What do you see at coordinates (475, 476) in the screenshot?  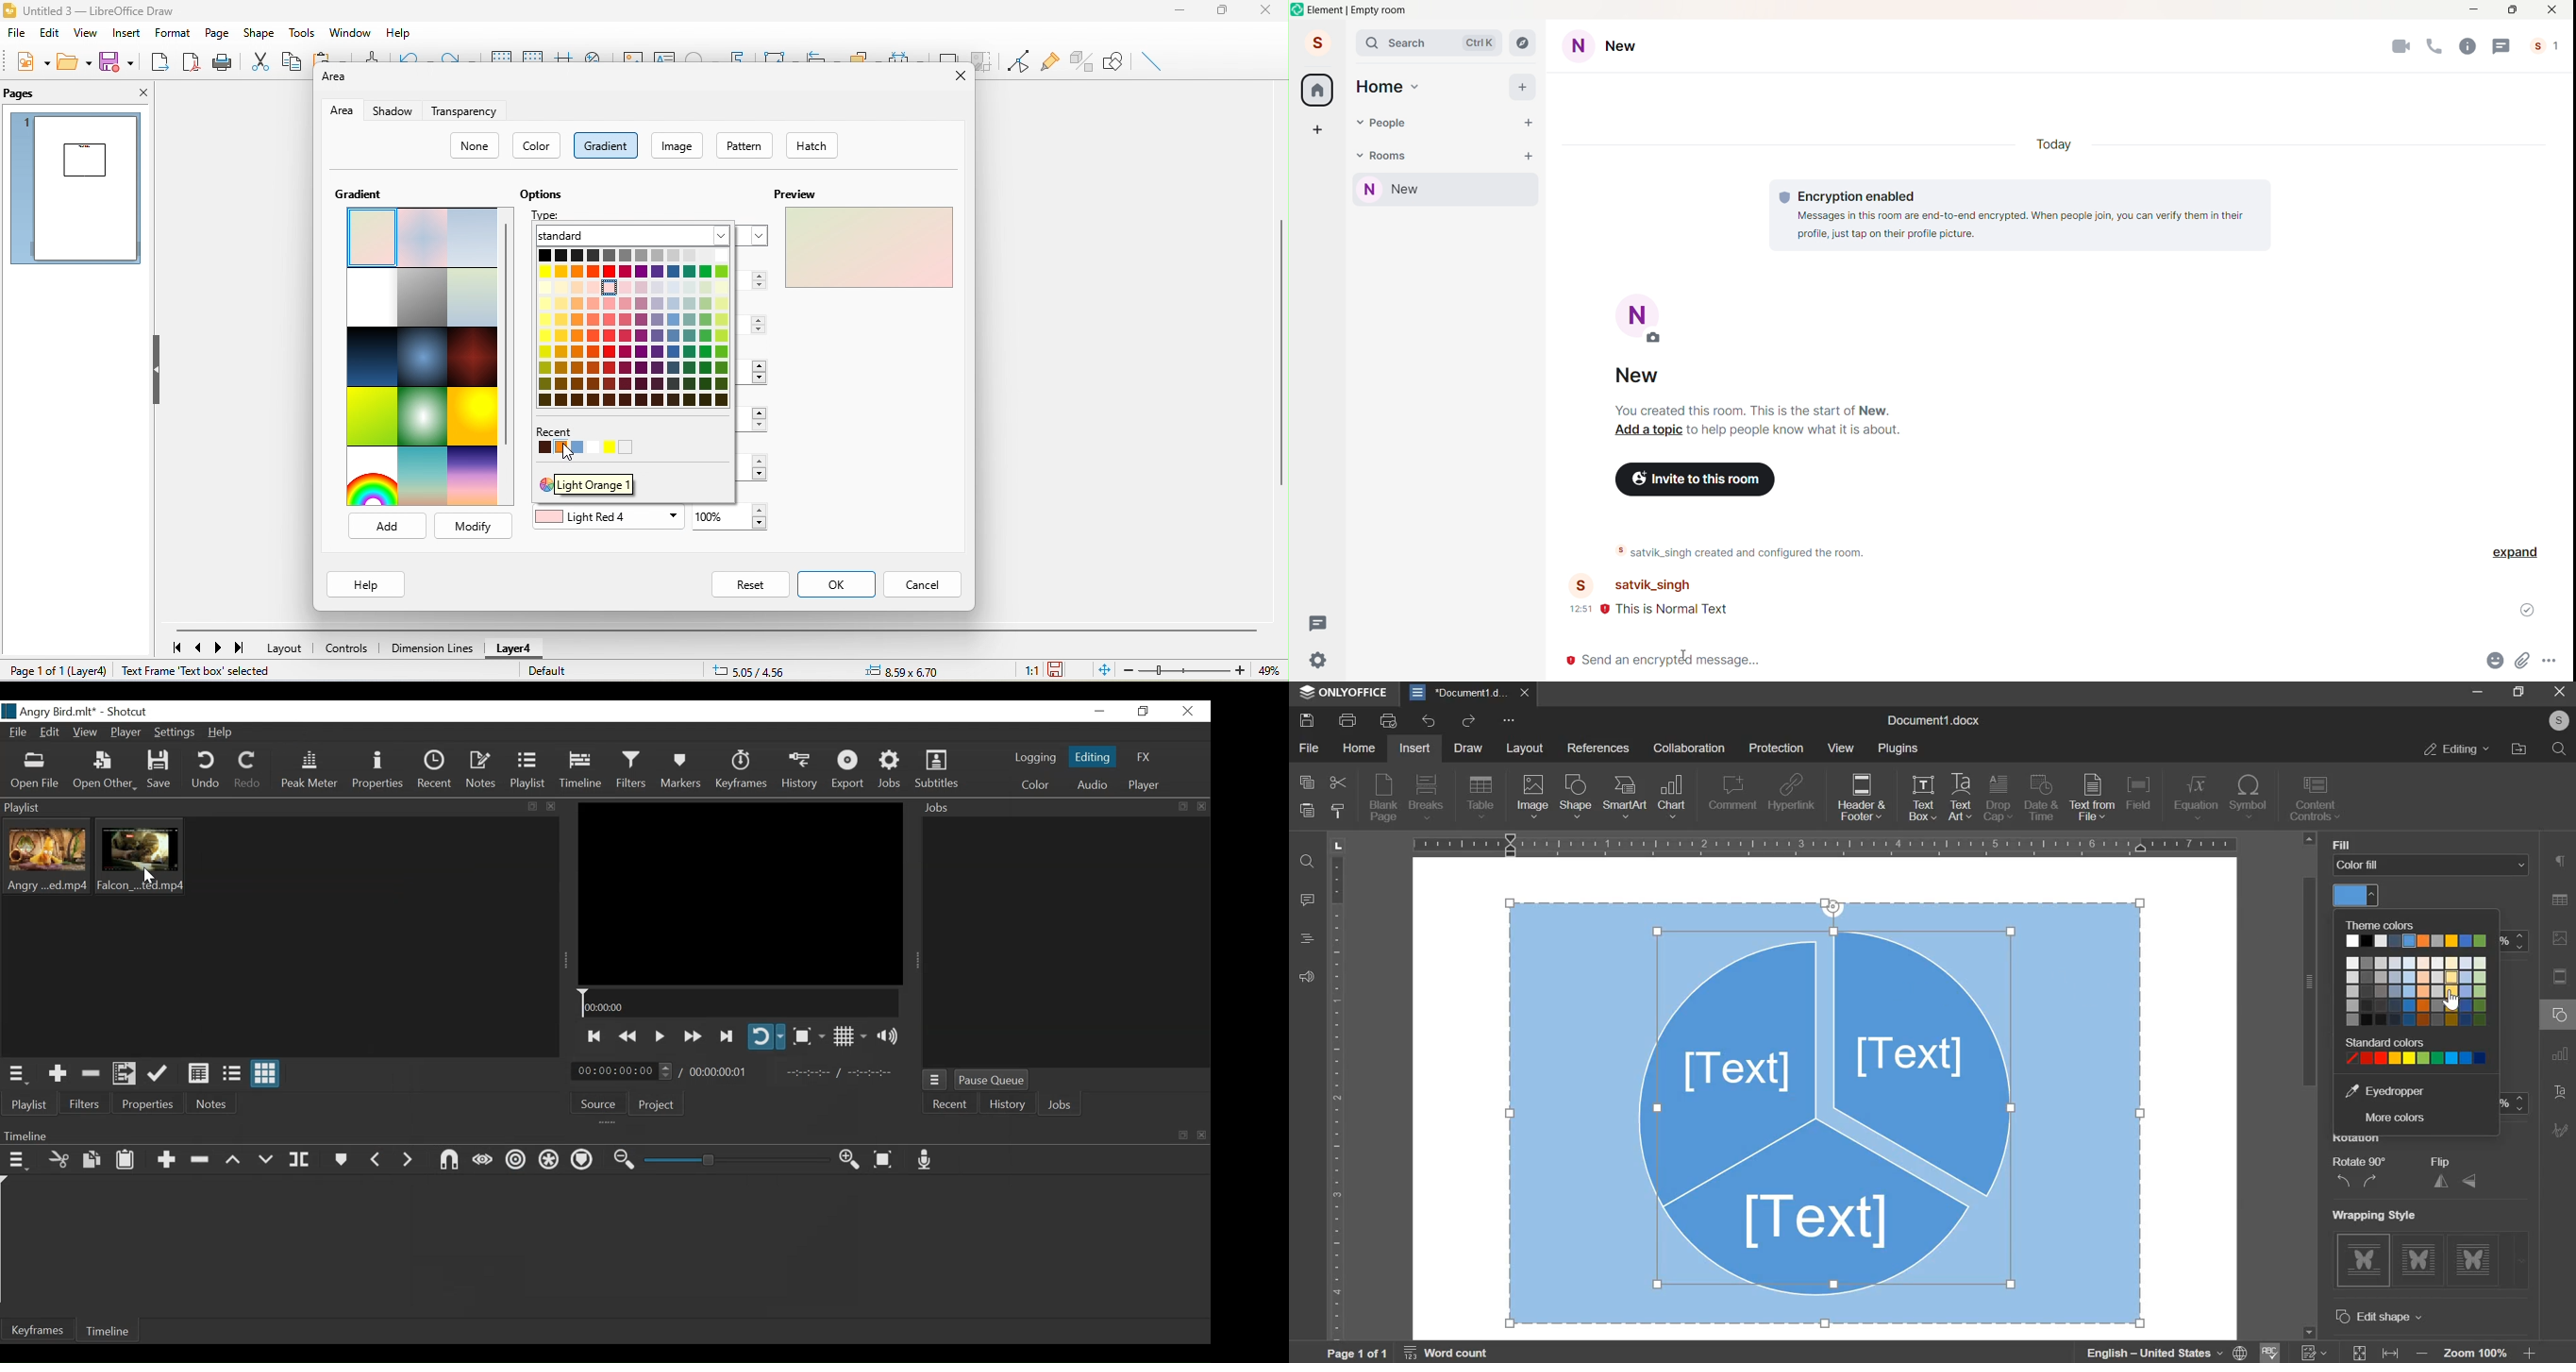 I see `sundown` at bounding box center [475, 476].